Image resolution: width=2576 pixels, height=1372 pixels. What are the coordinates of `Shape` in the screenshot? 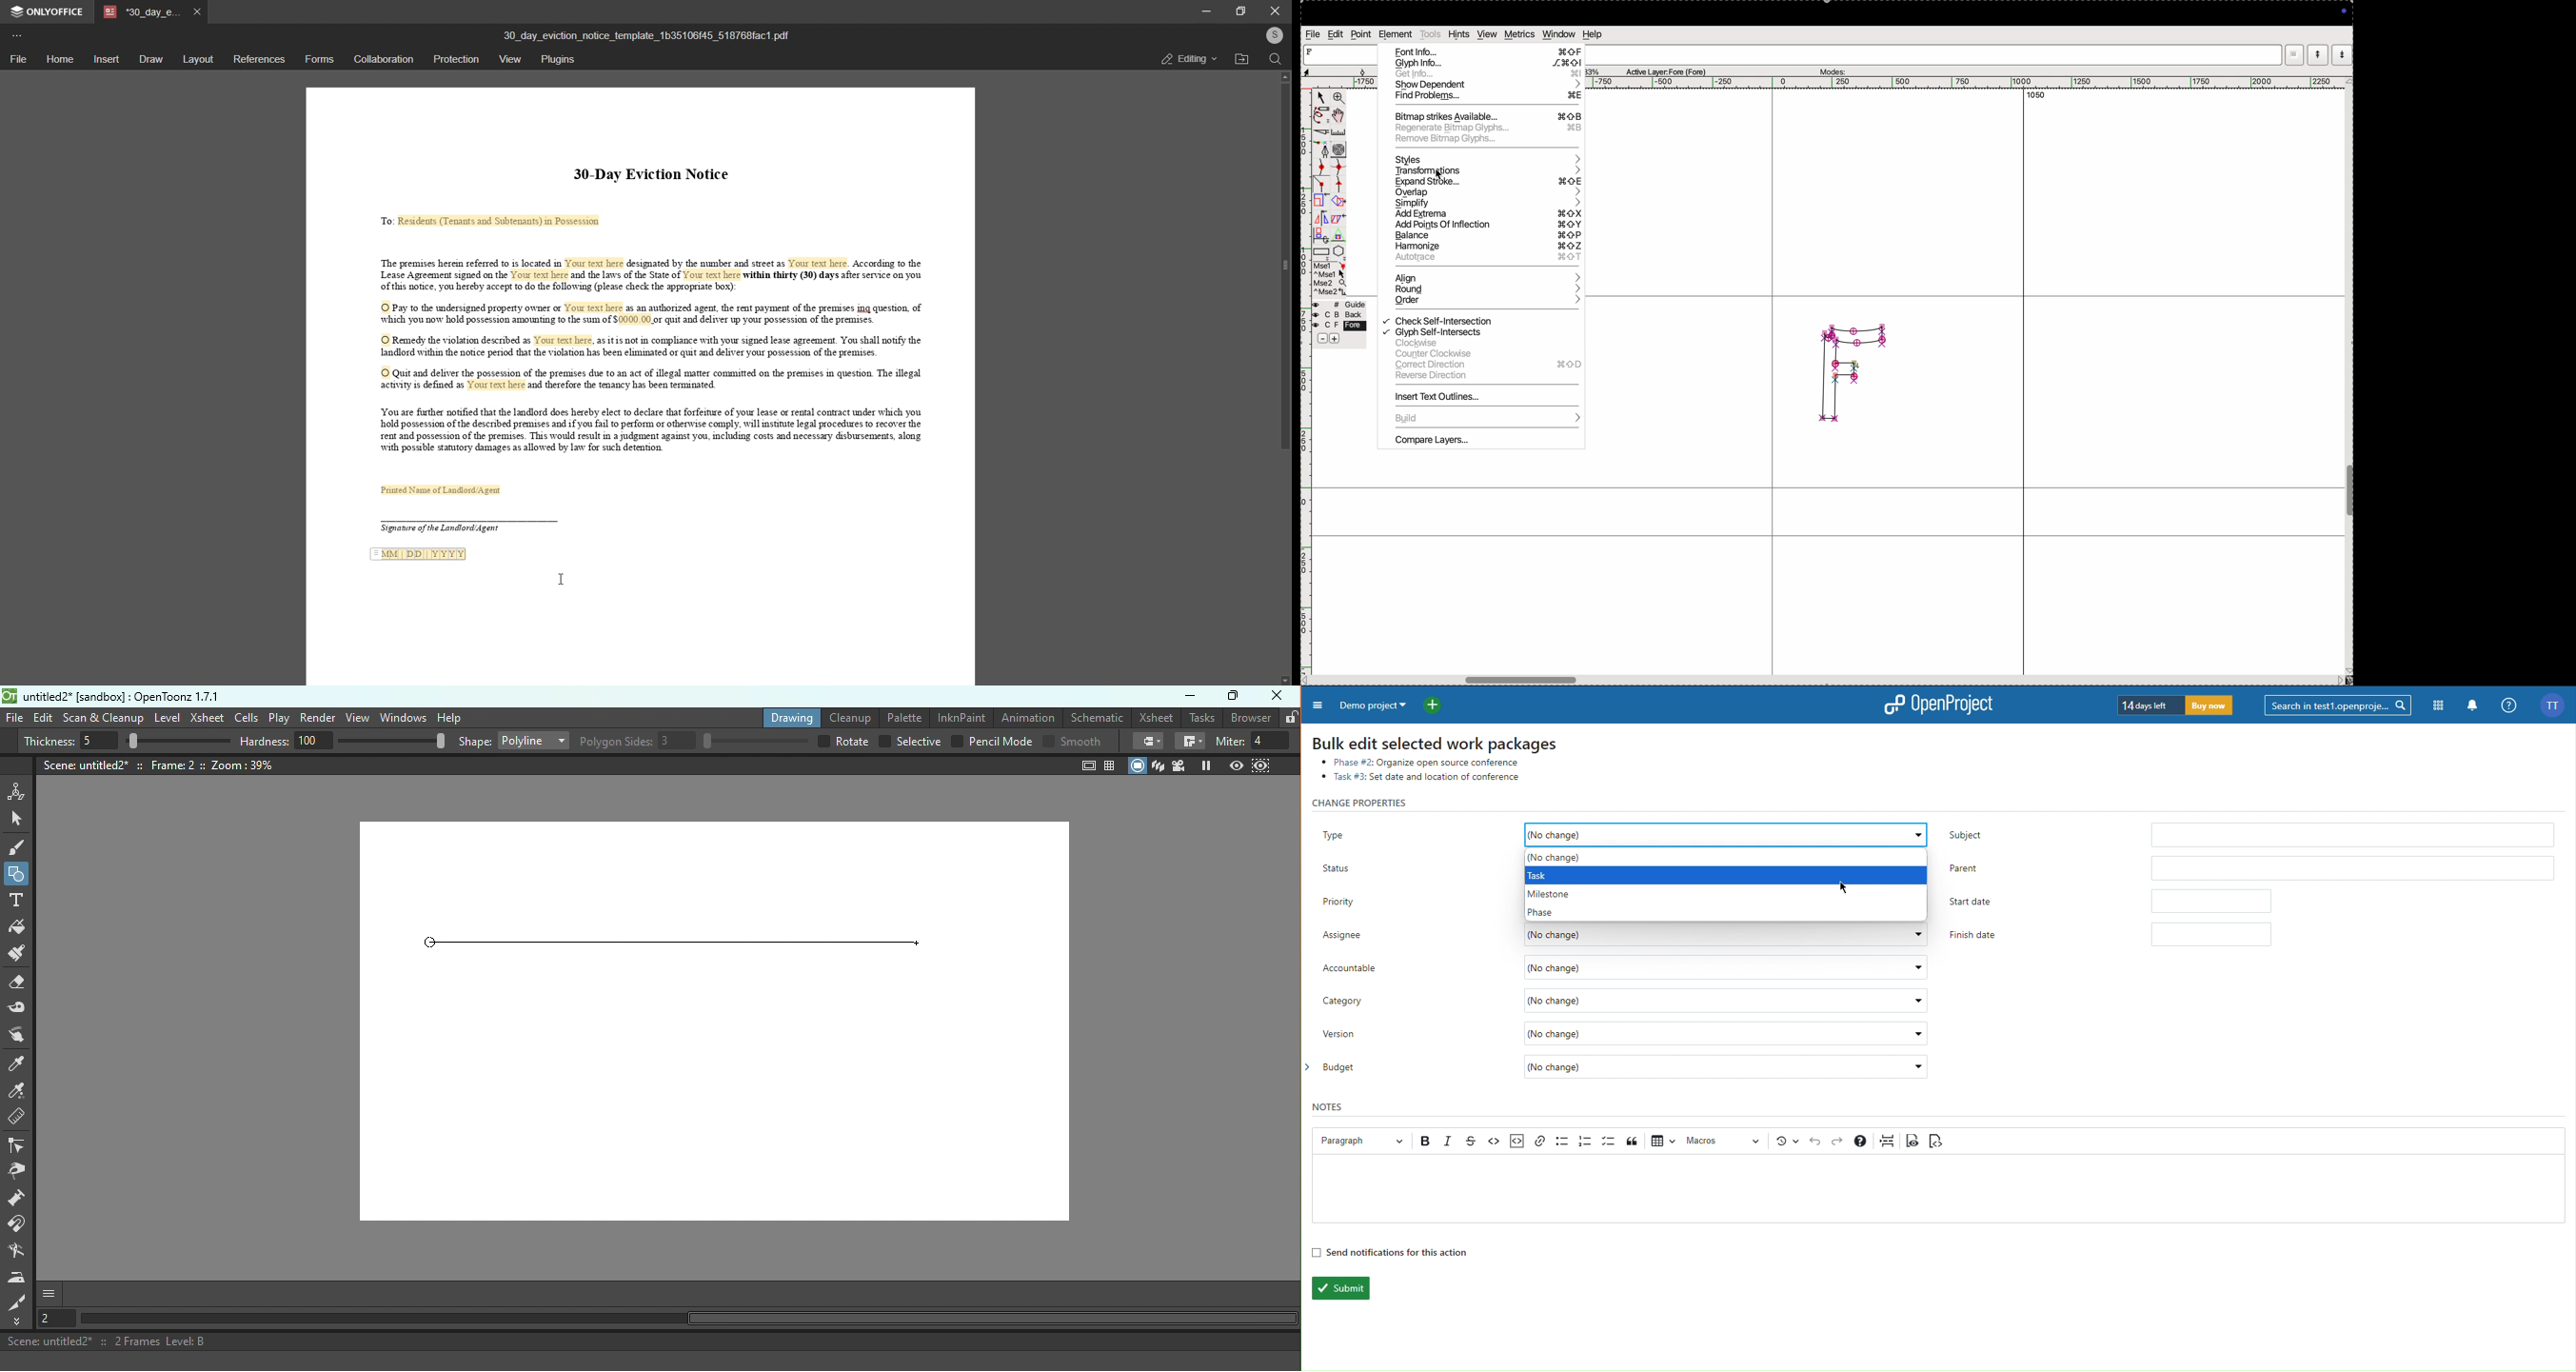 It's located at (514, 739).